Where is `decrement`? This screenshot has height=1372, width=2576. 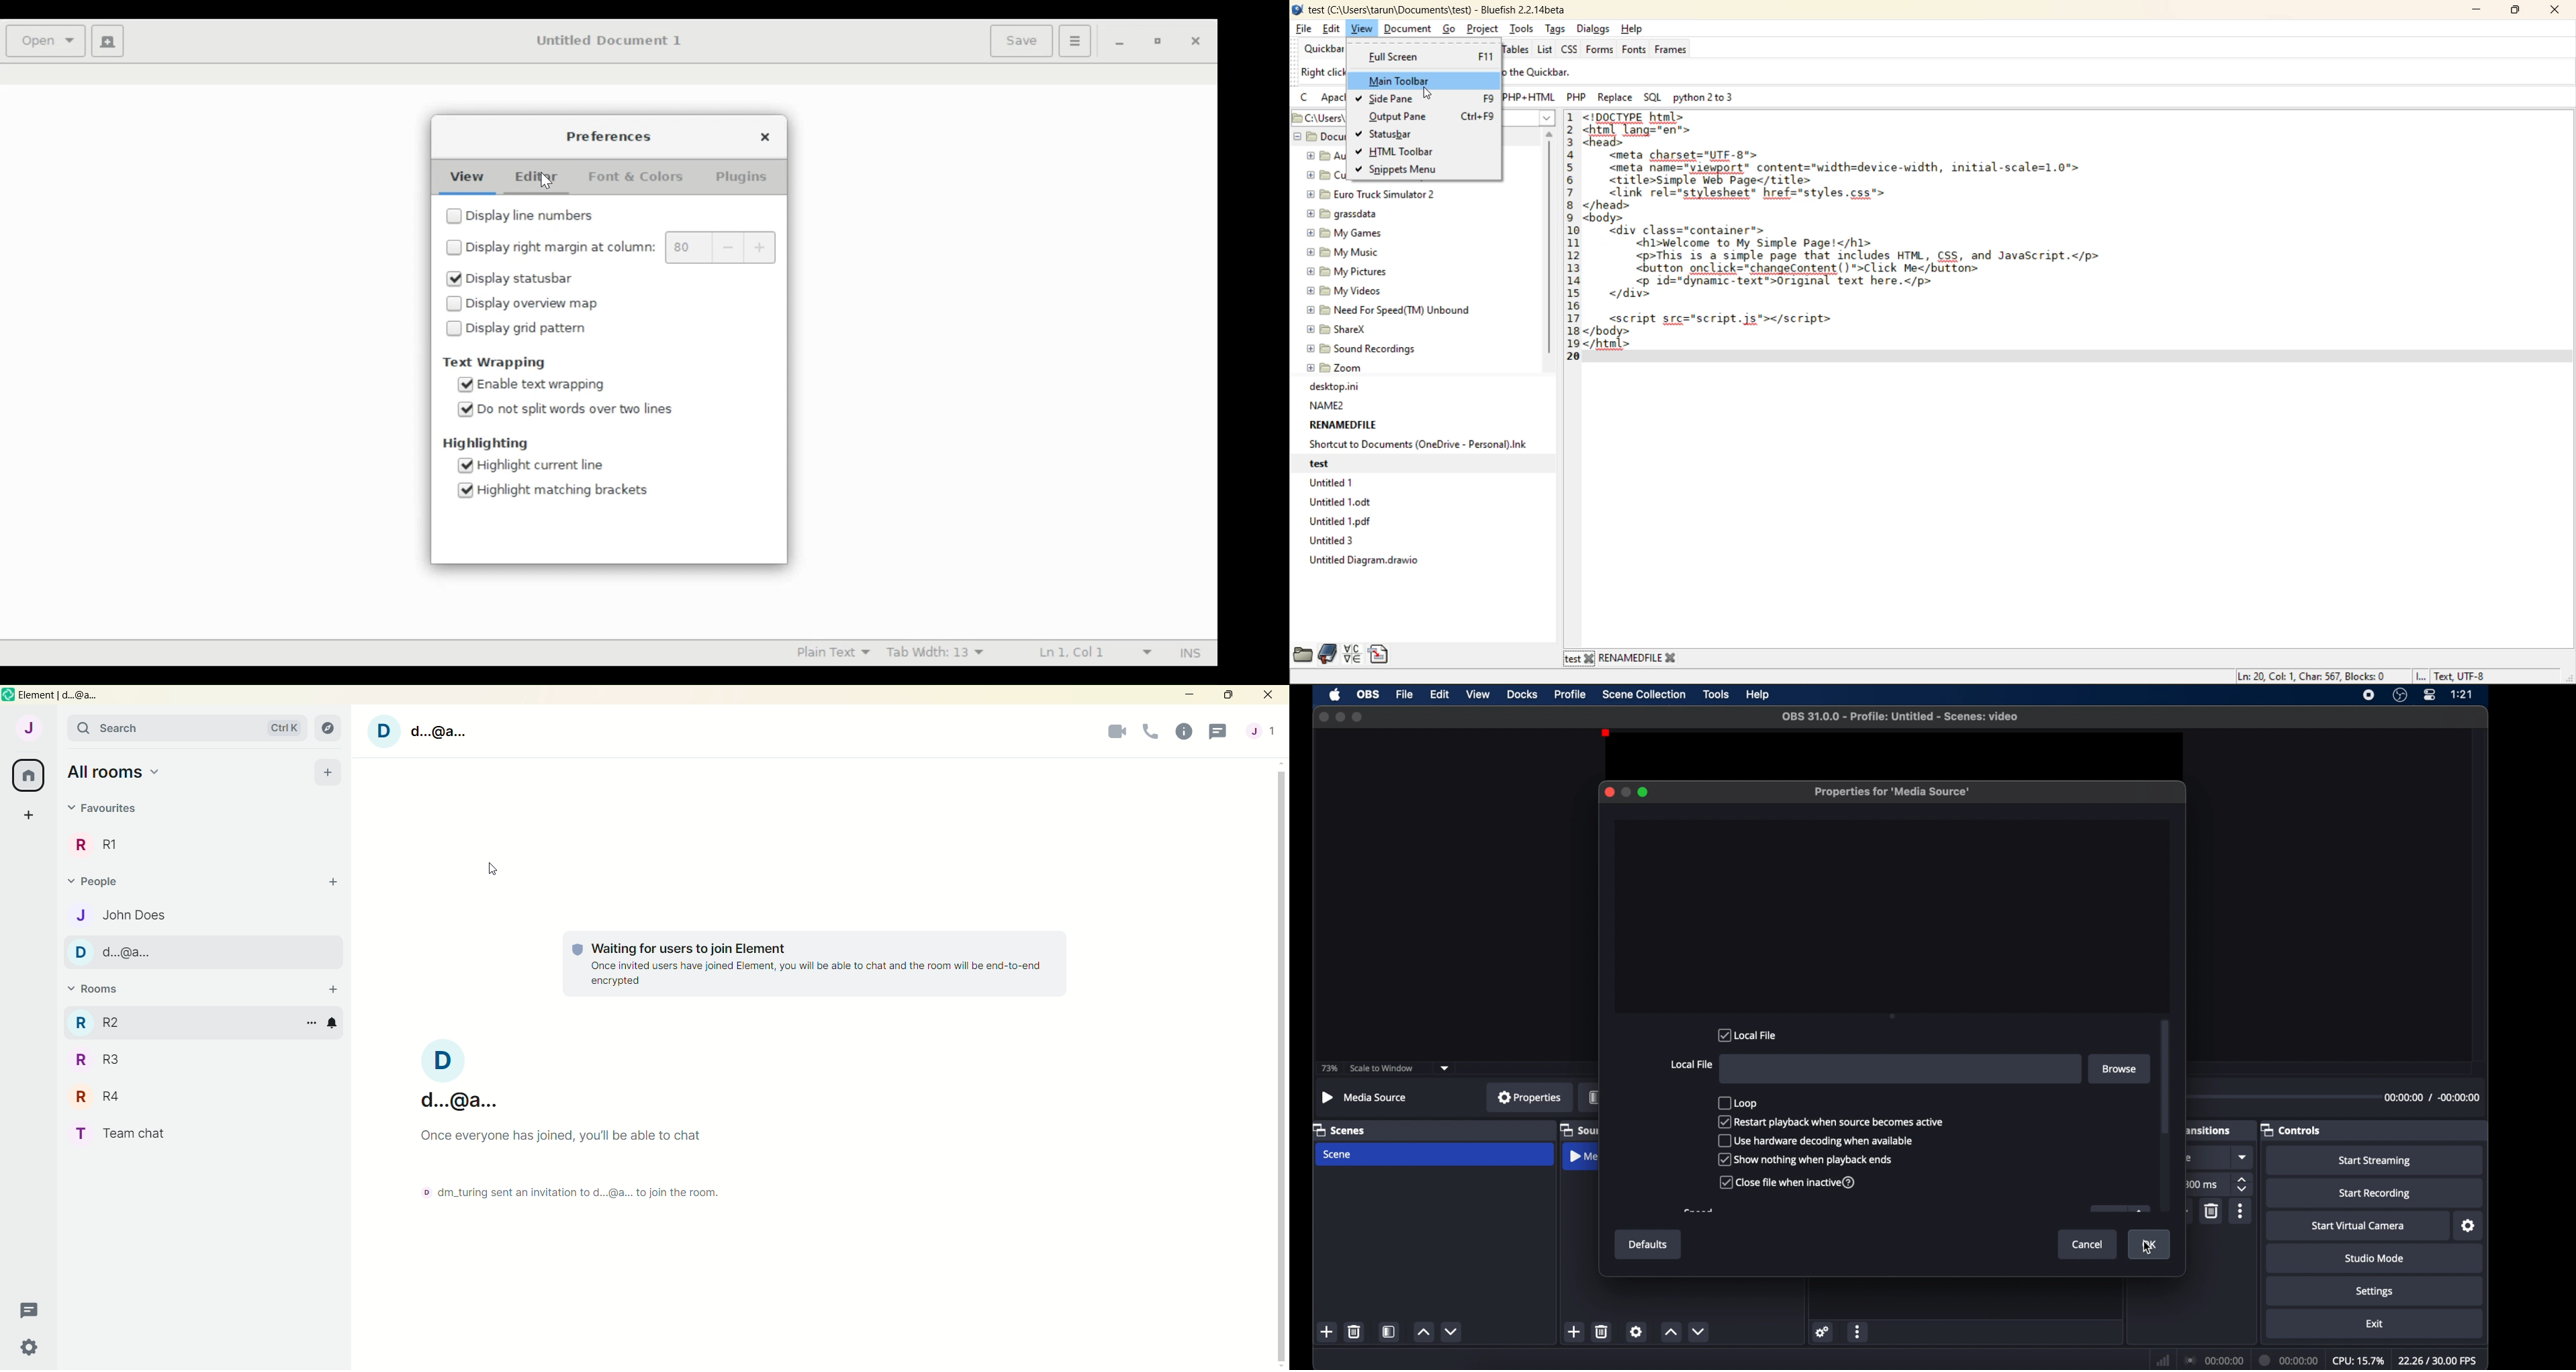
decrement is located at coordinates (1452, 1331).